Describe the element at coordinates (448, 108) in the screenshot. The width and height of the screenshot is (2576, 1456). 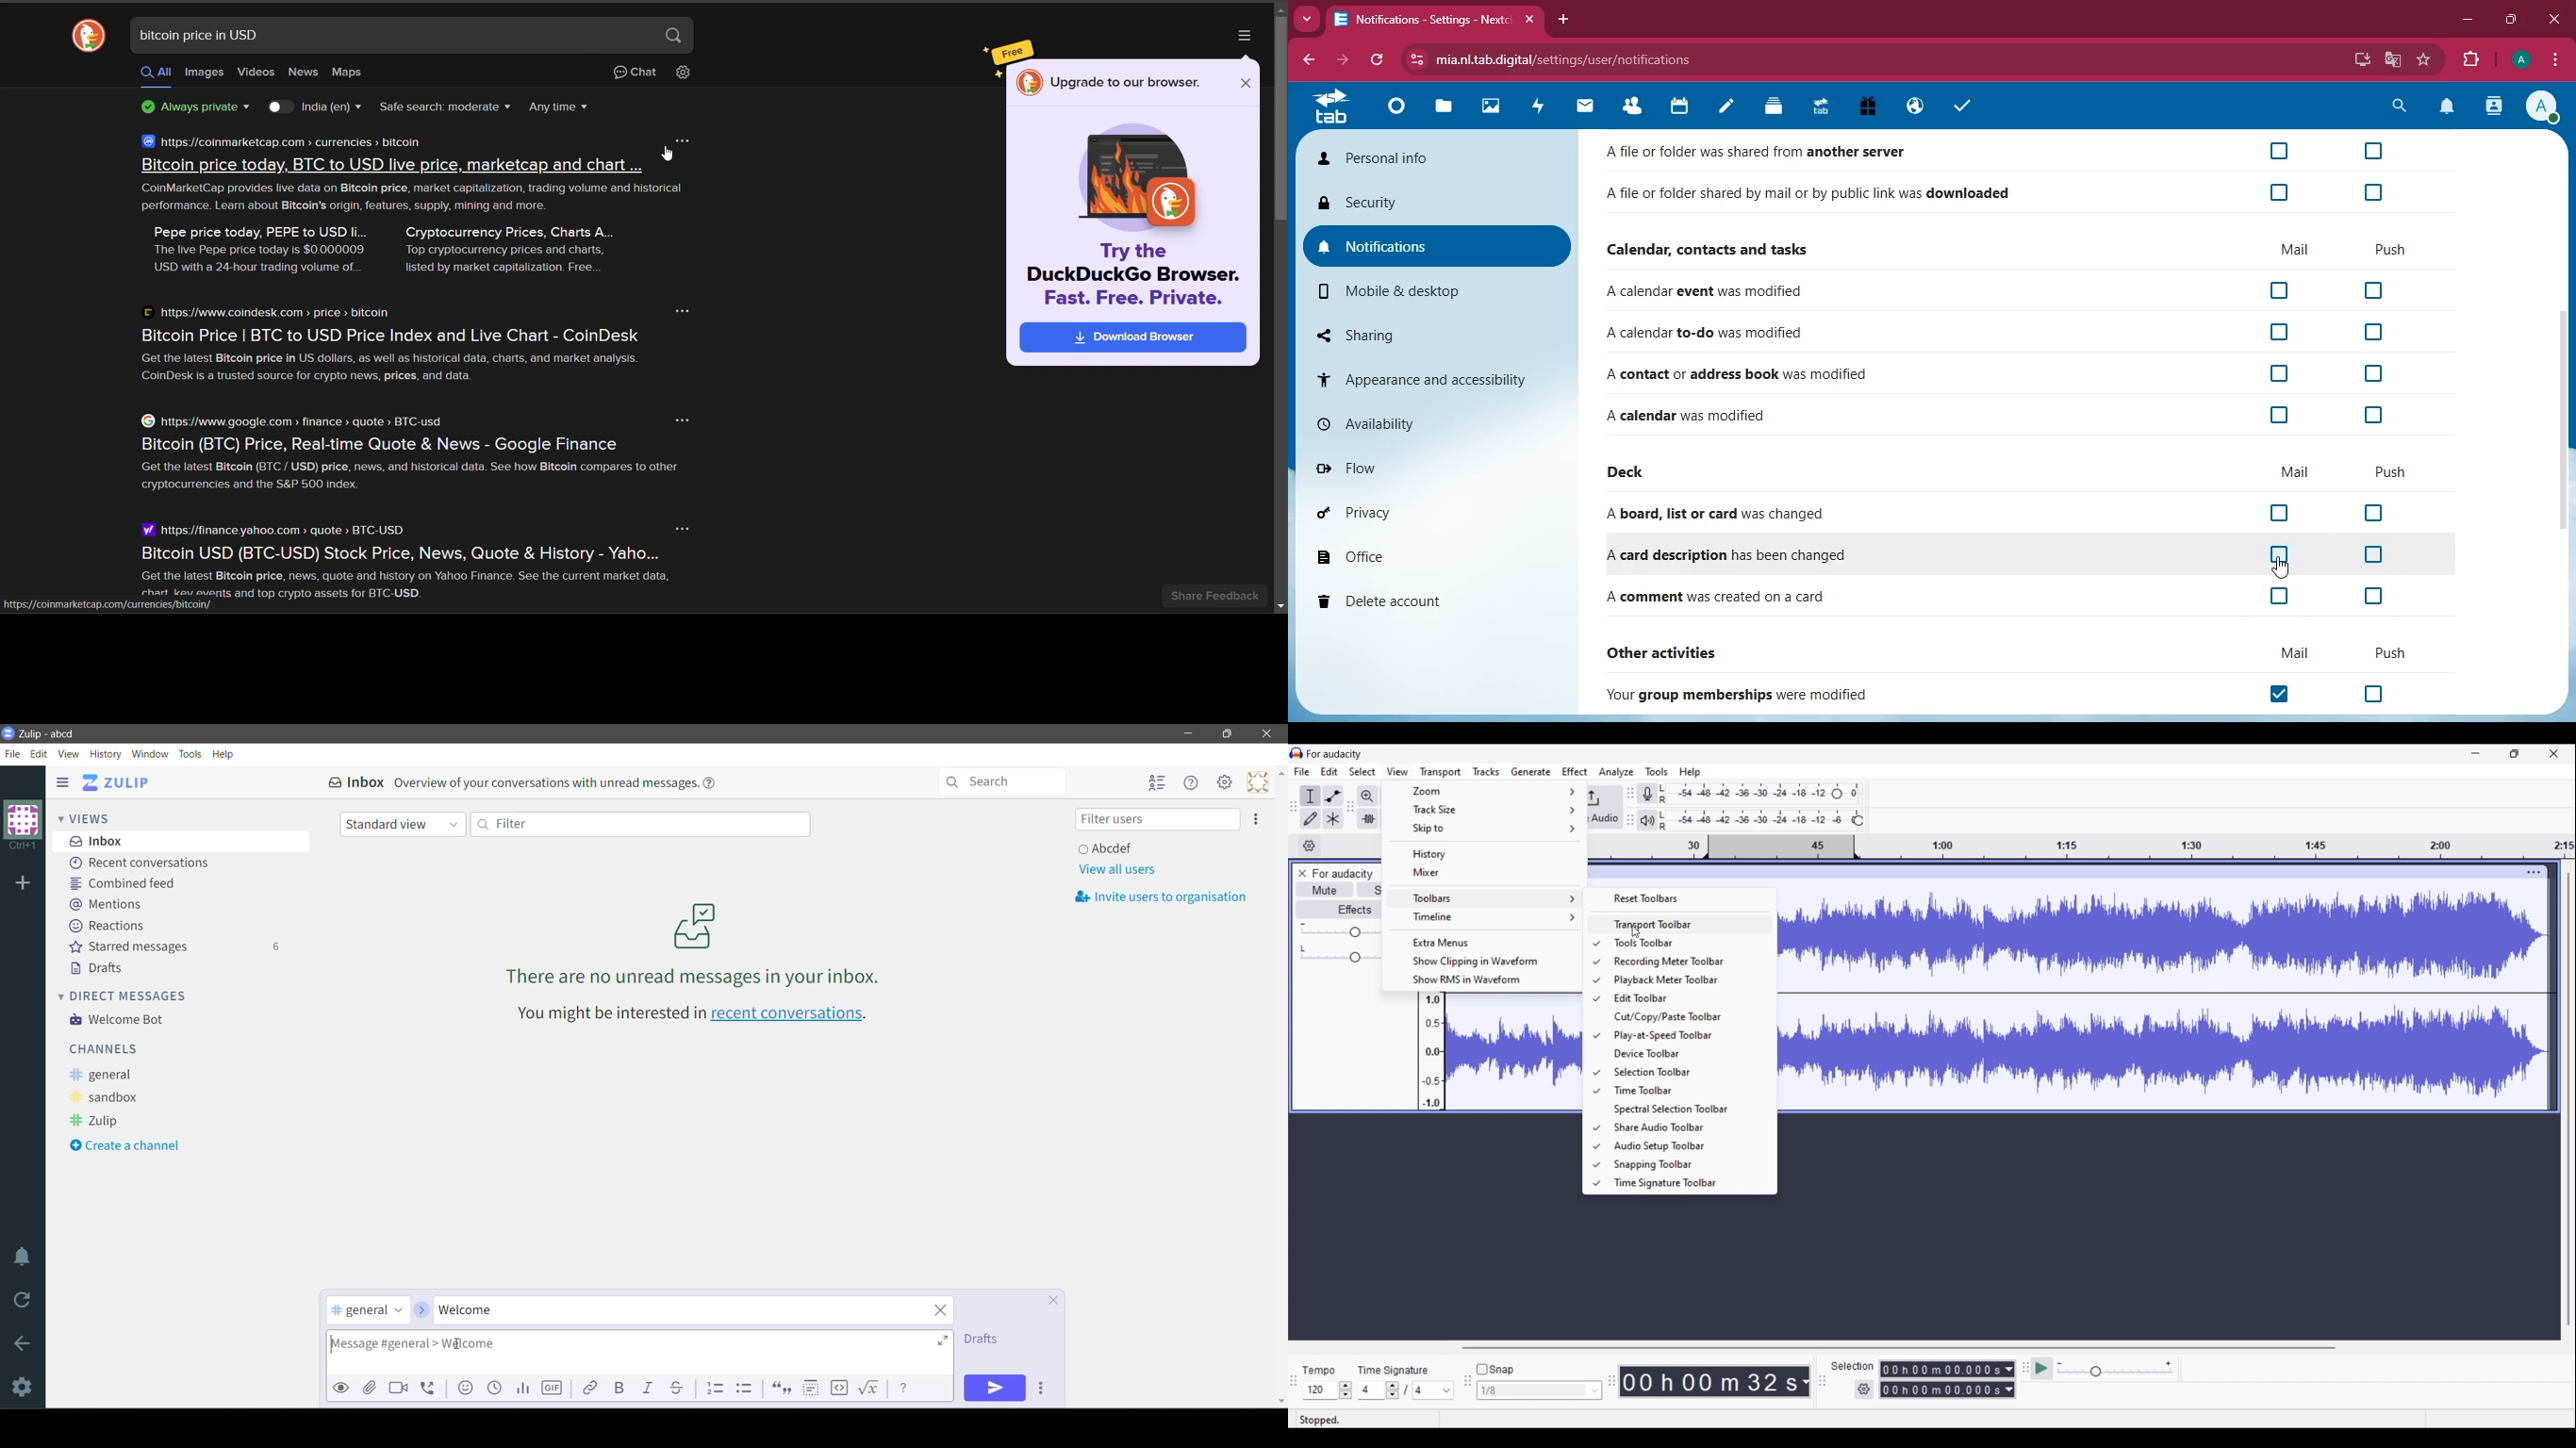
I see `safe search filter` at that location.